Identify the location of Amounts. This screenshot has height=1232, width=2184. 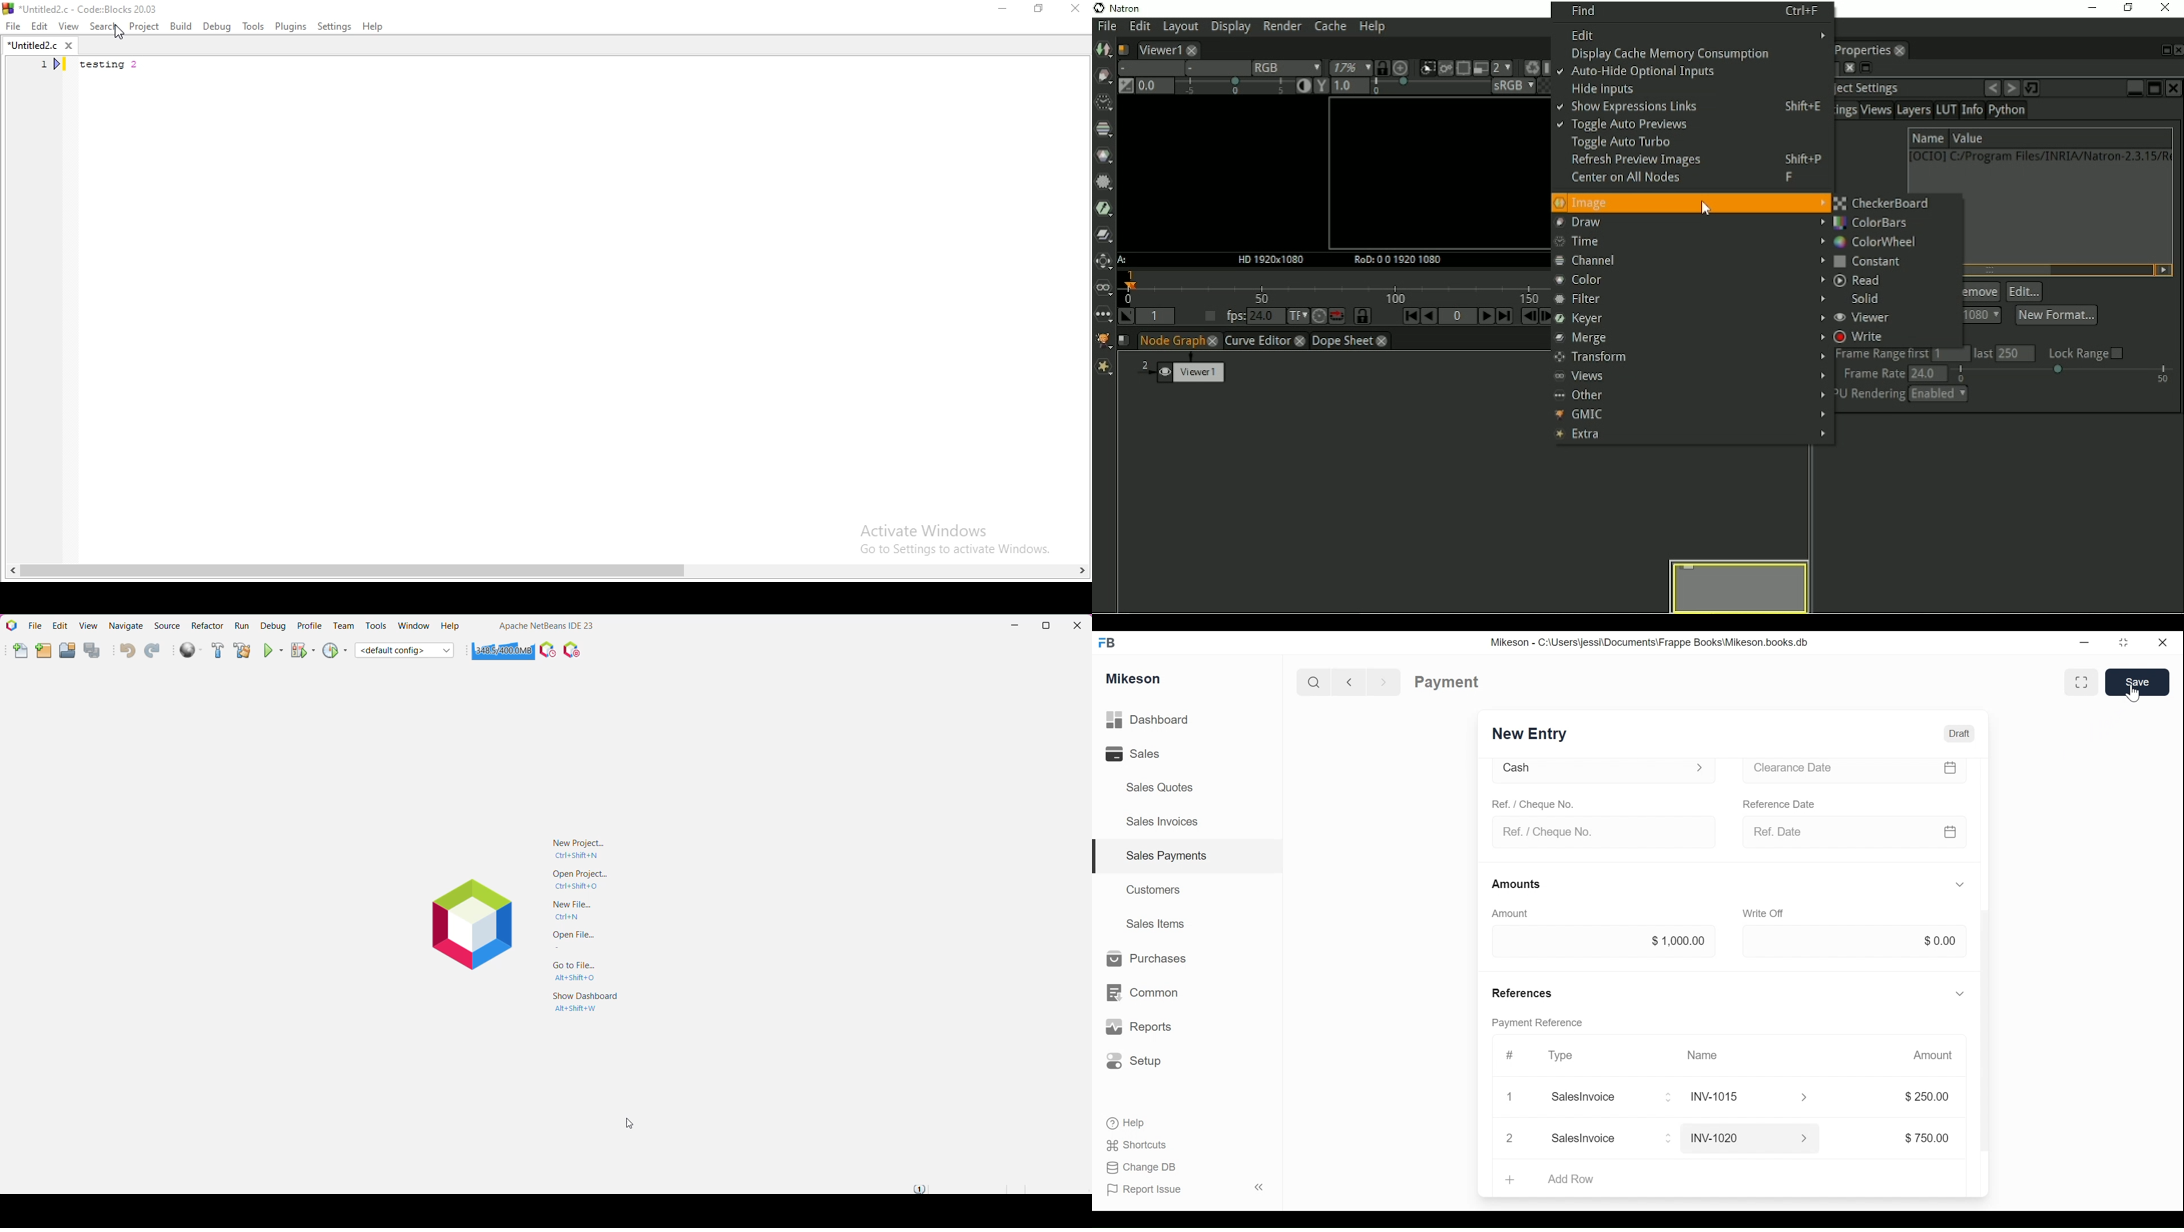
(1517, 884).